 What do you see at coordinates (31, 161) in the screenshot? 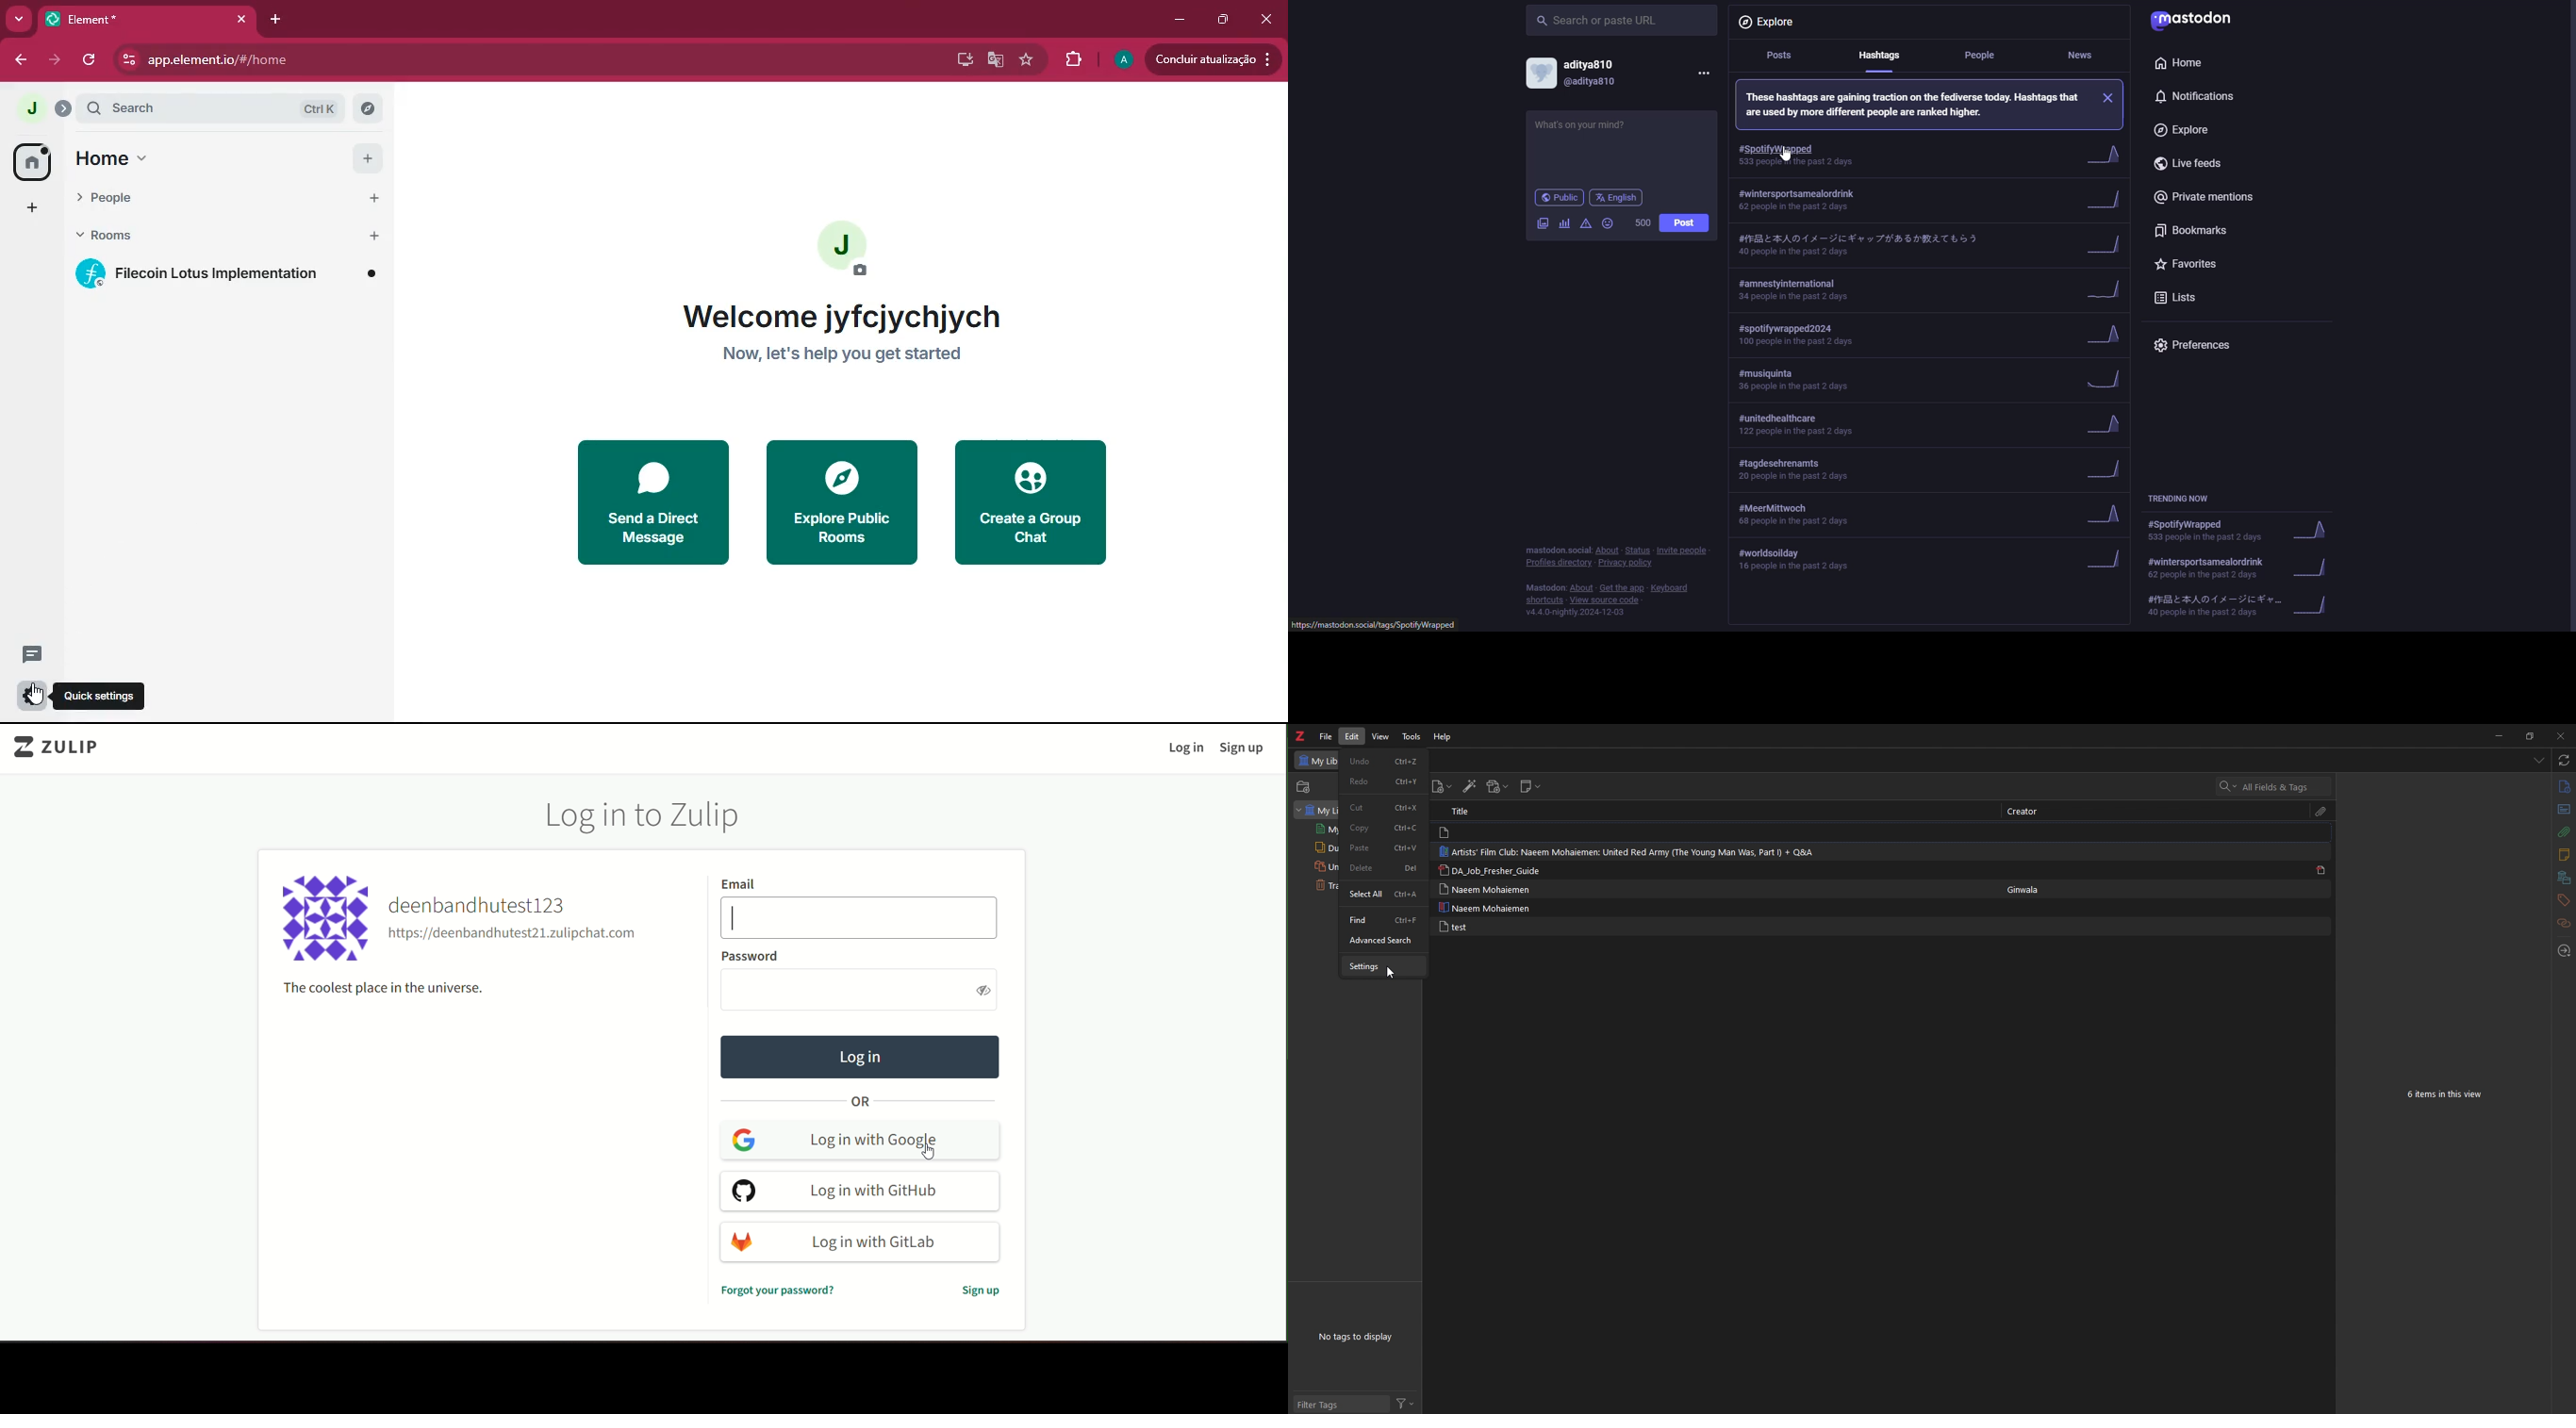
I see `home` at bounding box center [31, 161].